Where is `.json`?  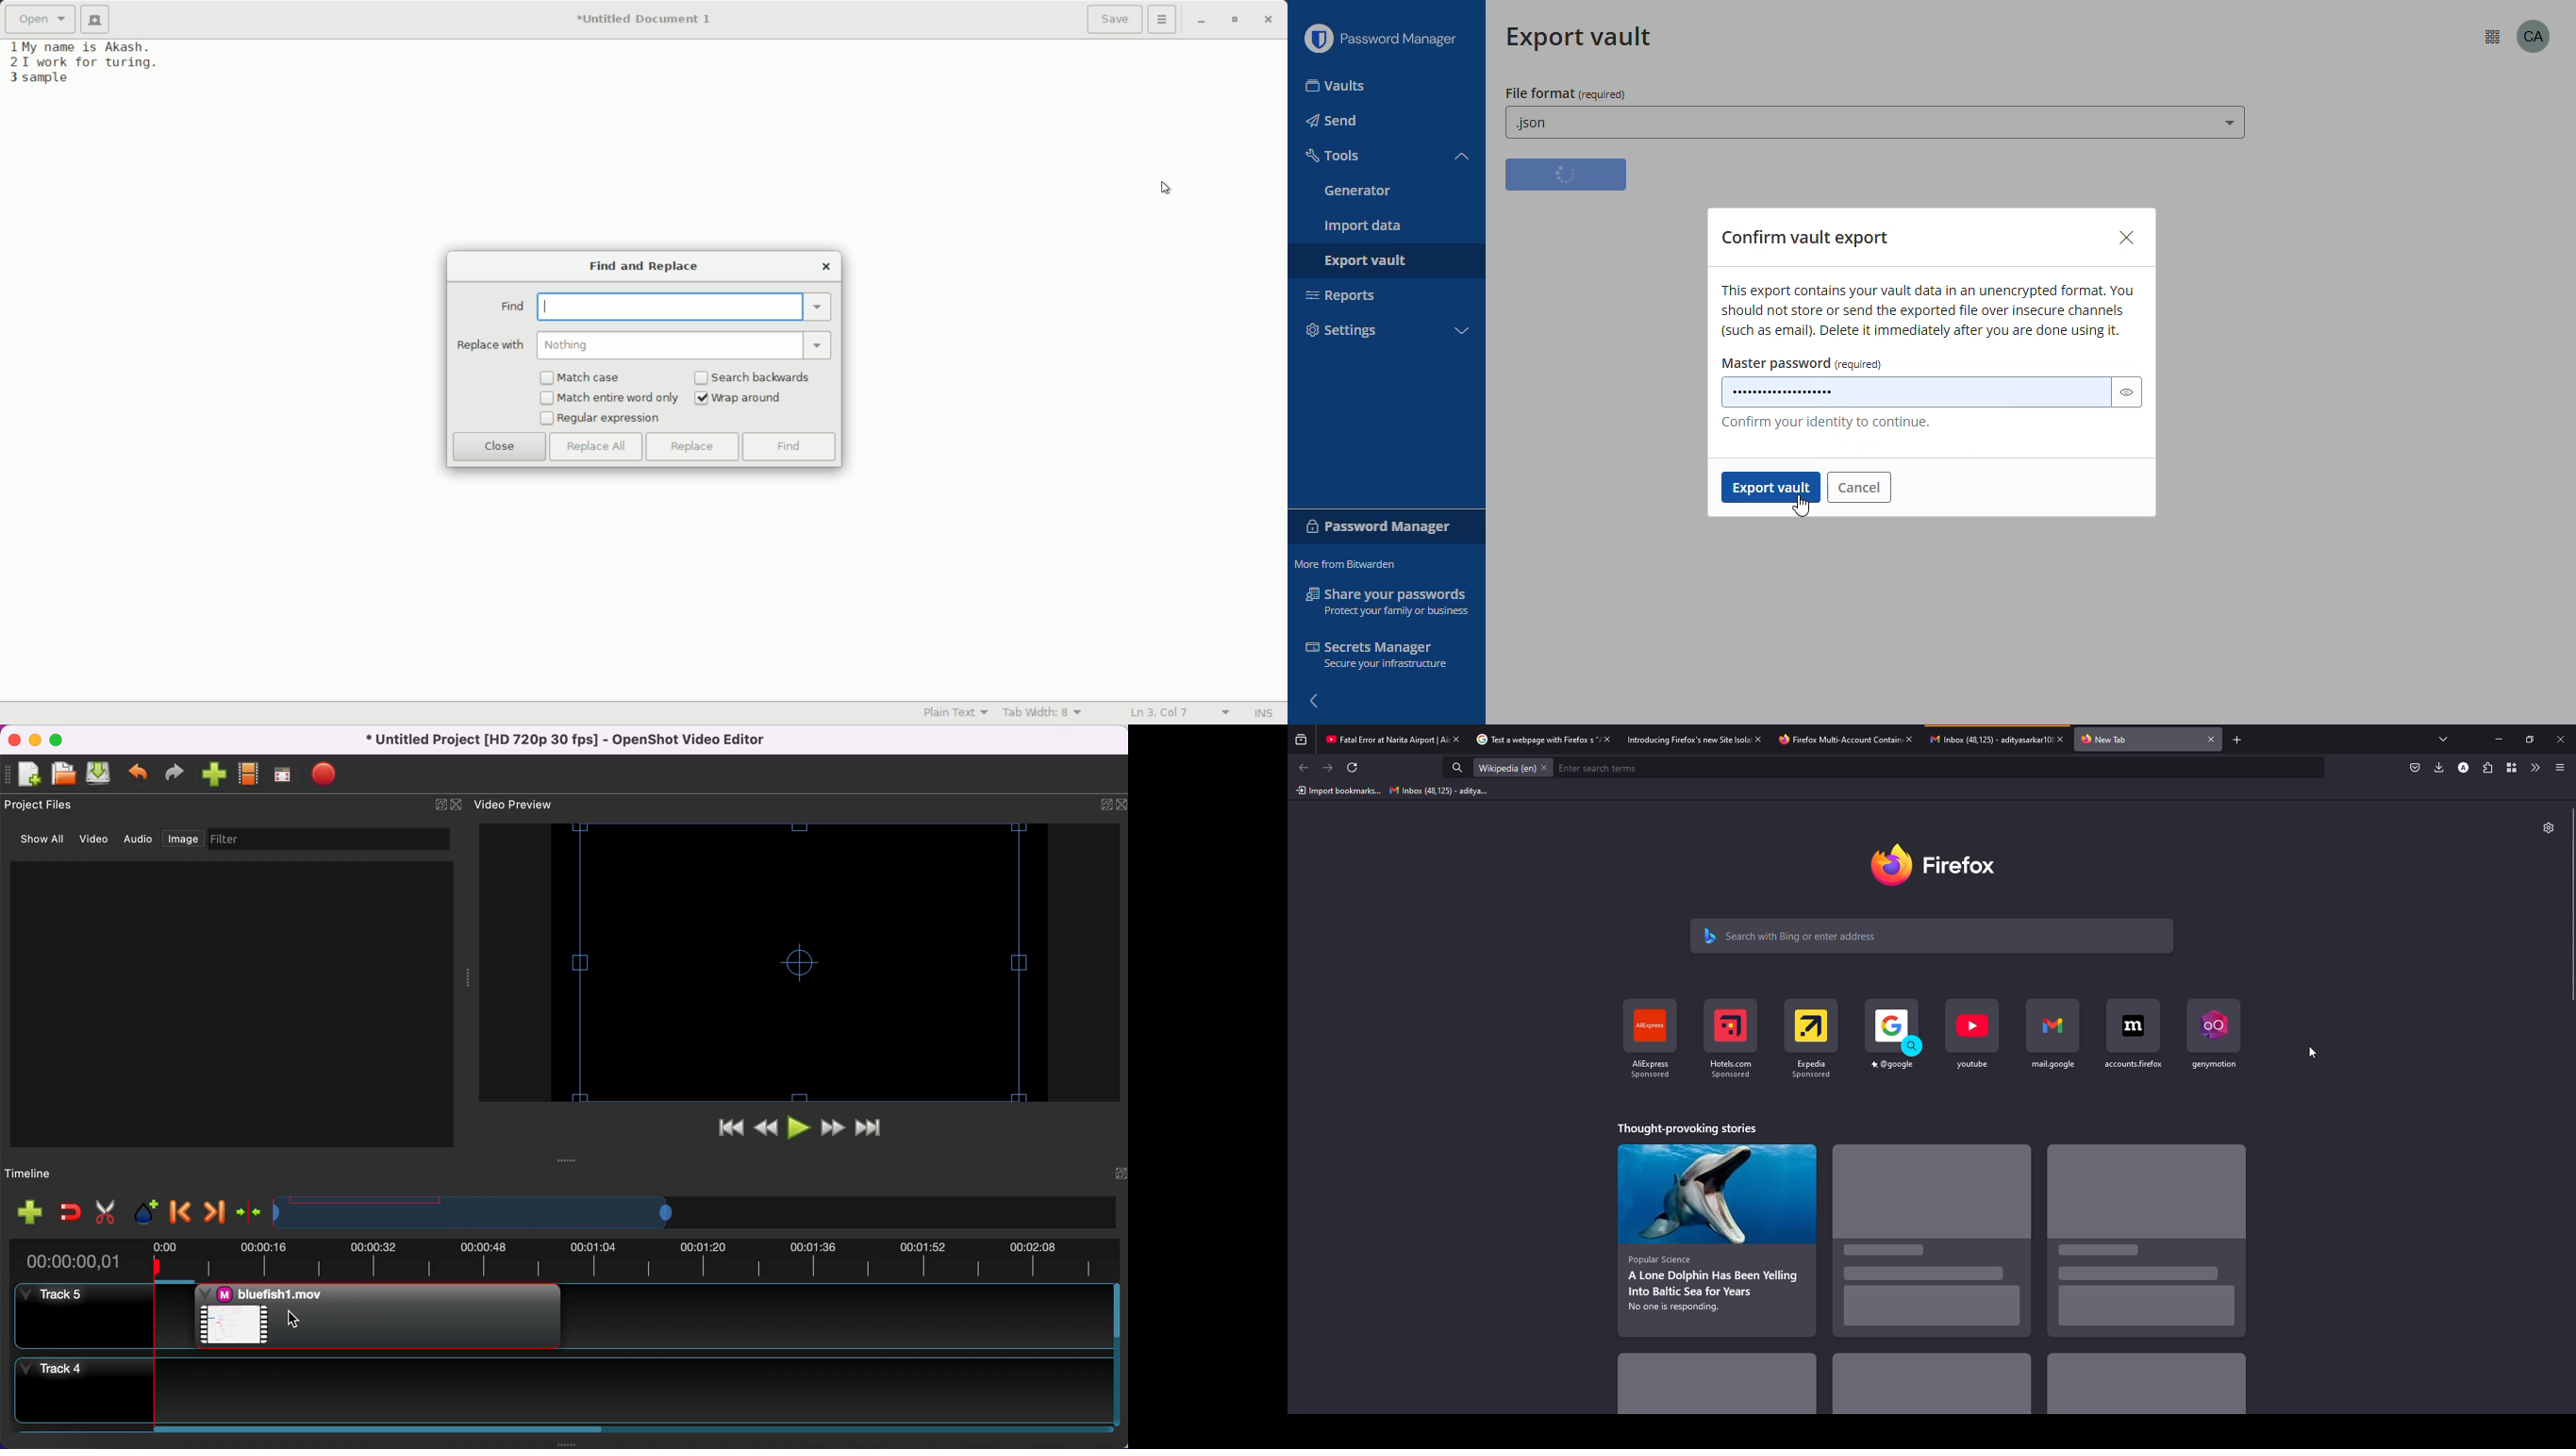
.json is located at coordinates (1876, 125).